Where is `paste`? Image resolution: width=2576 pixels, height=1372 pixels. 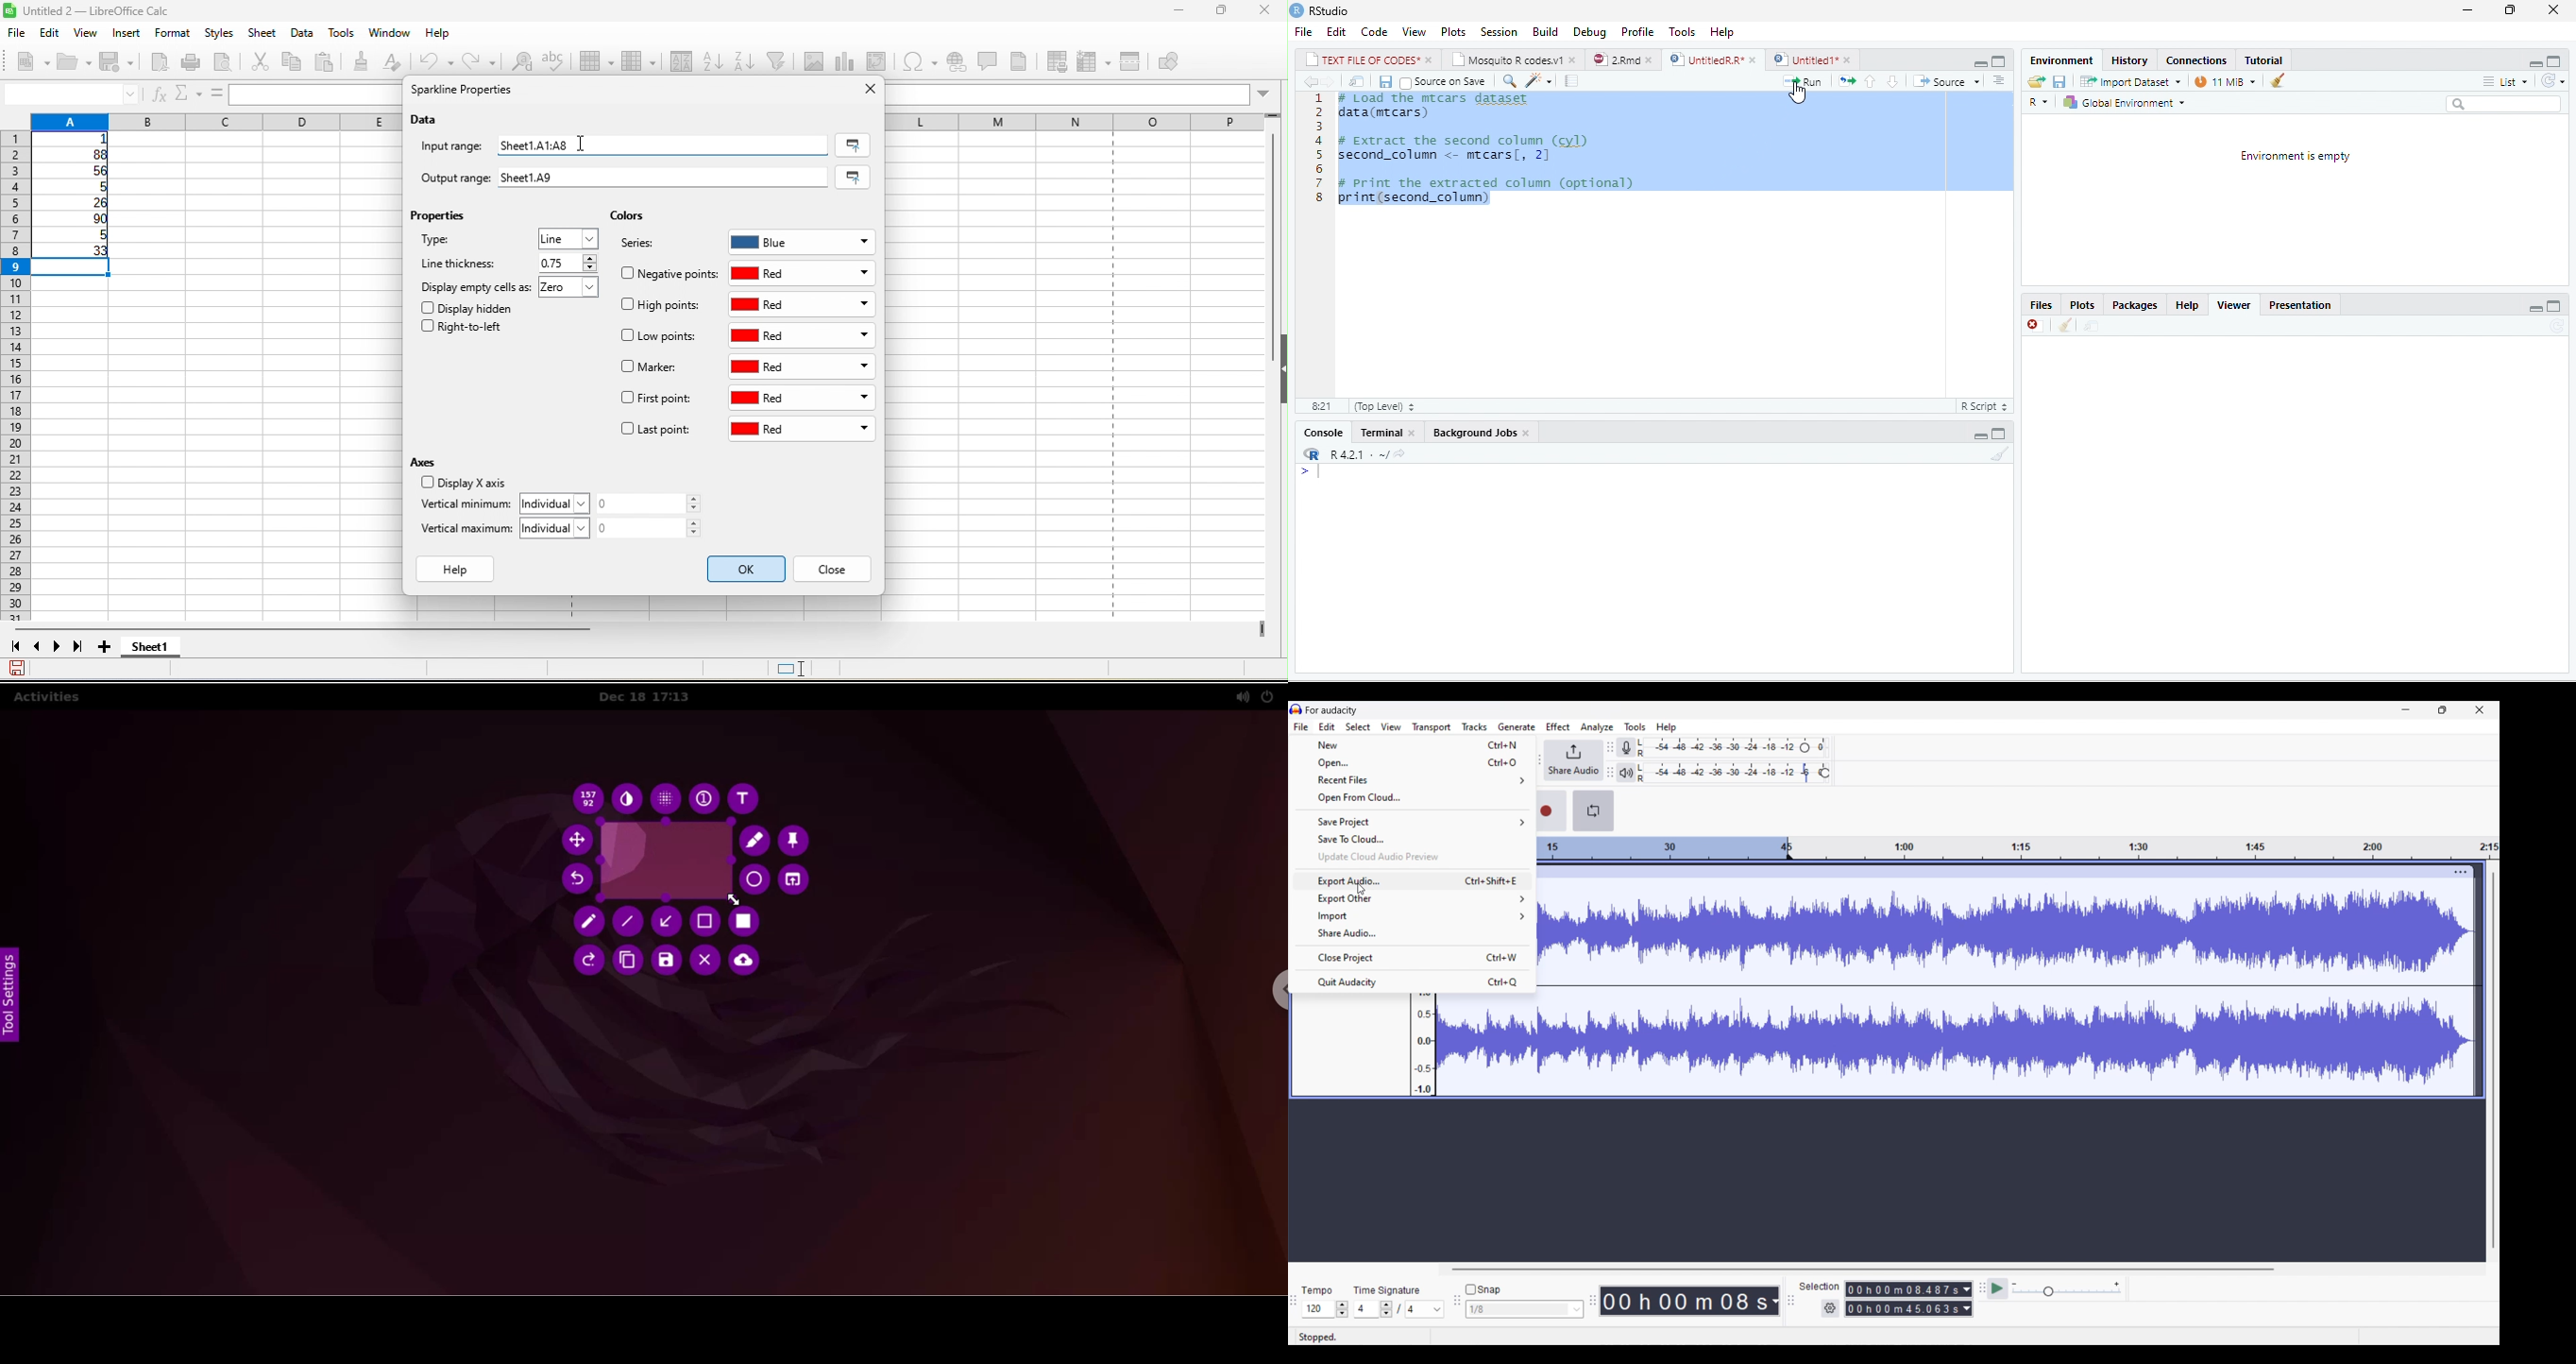
paste is located at coordinates (329, 63).